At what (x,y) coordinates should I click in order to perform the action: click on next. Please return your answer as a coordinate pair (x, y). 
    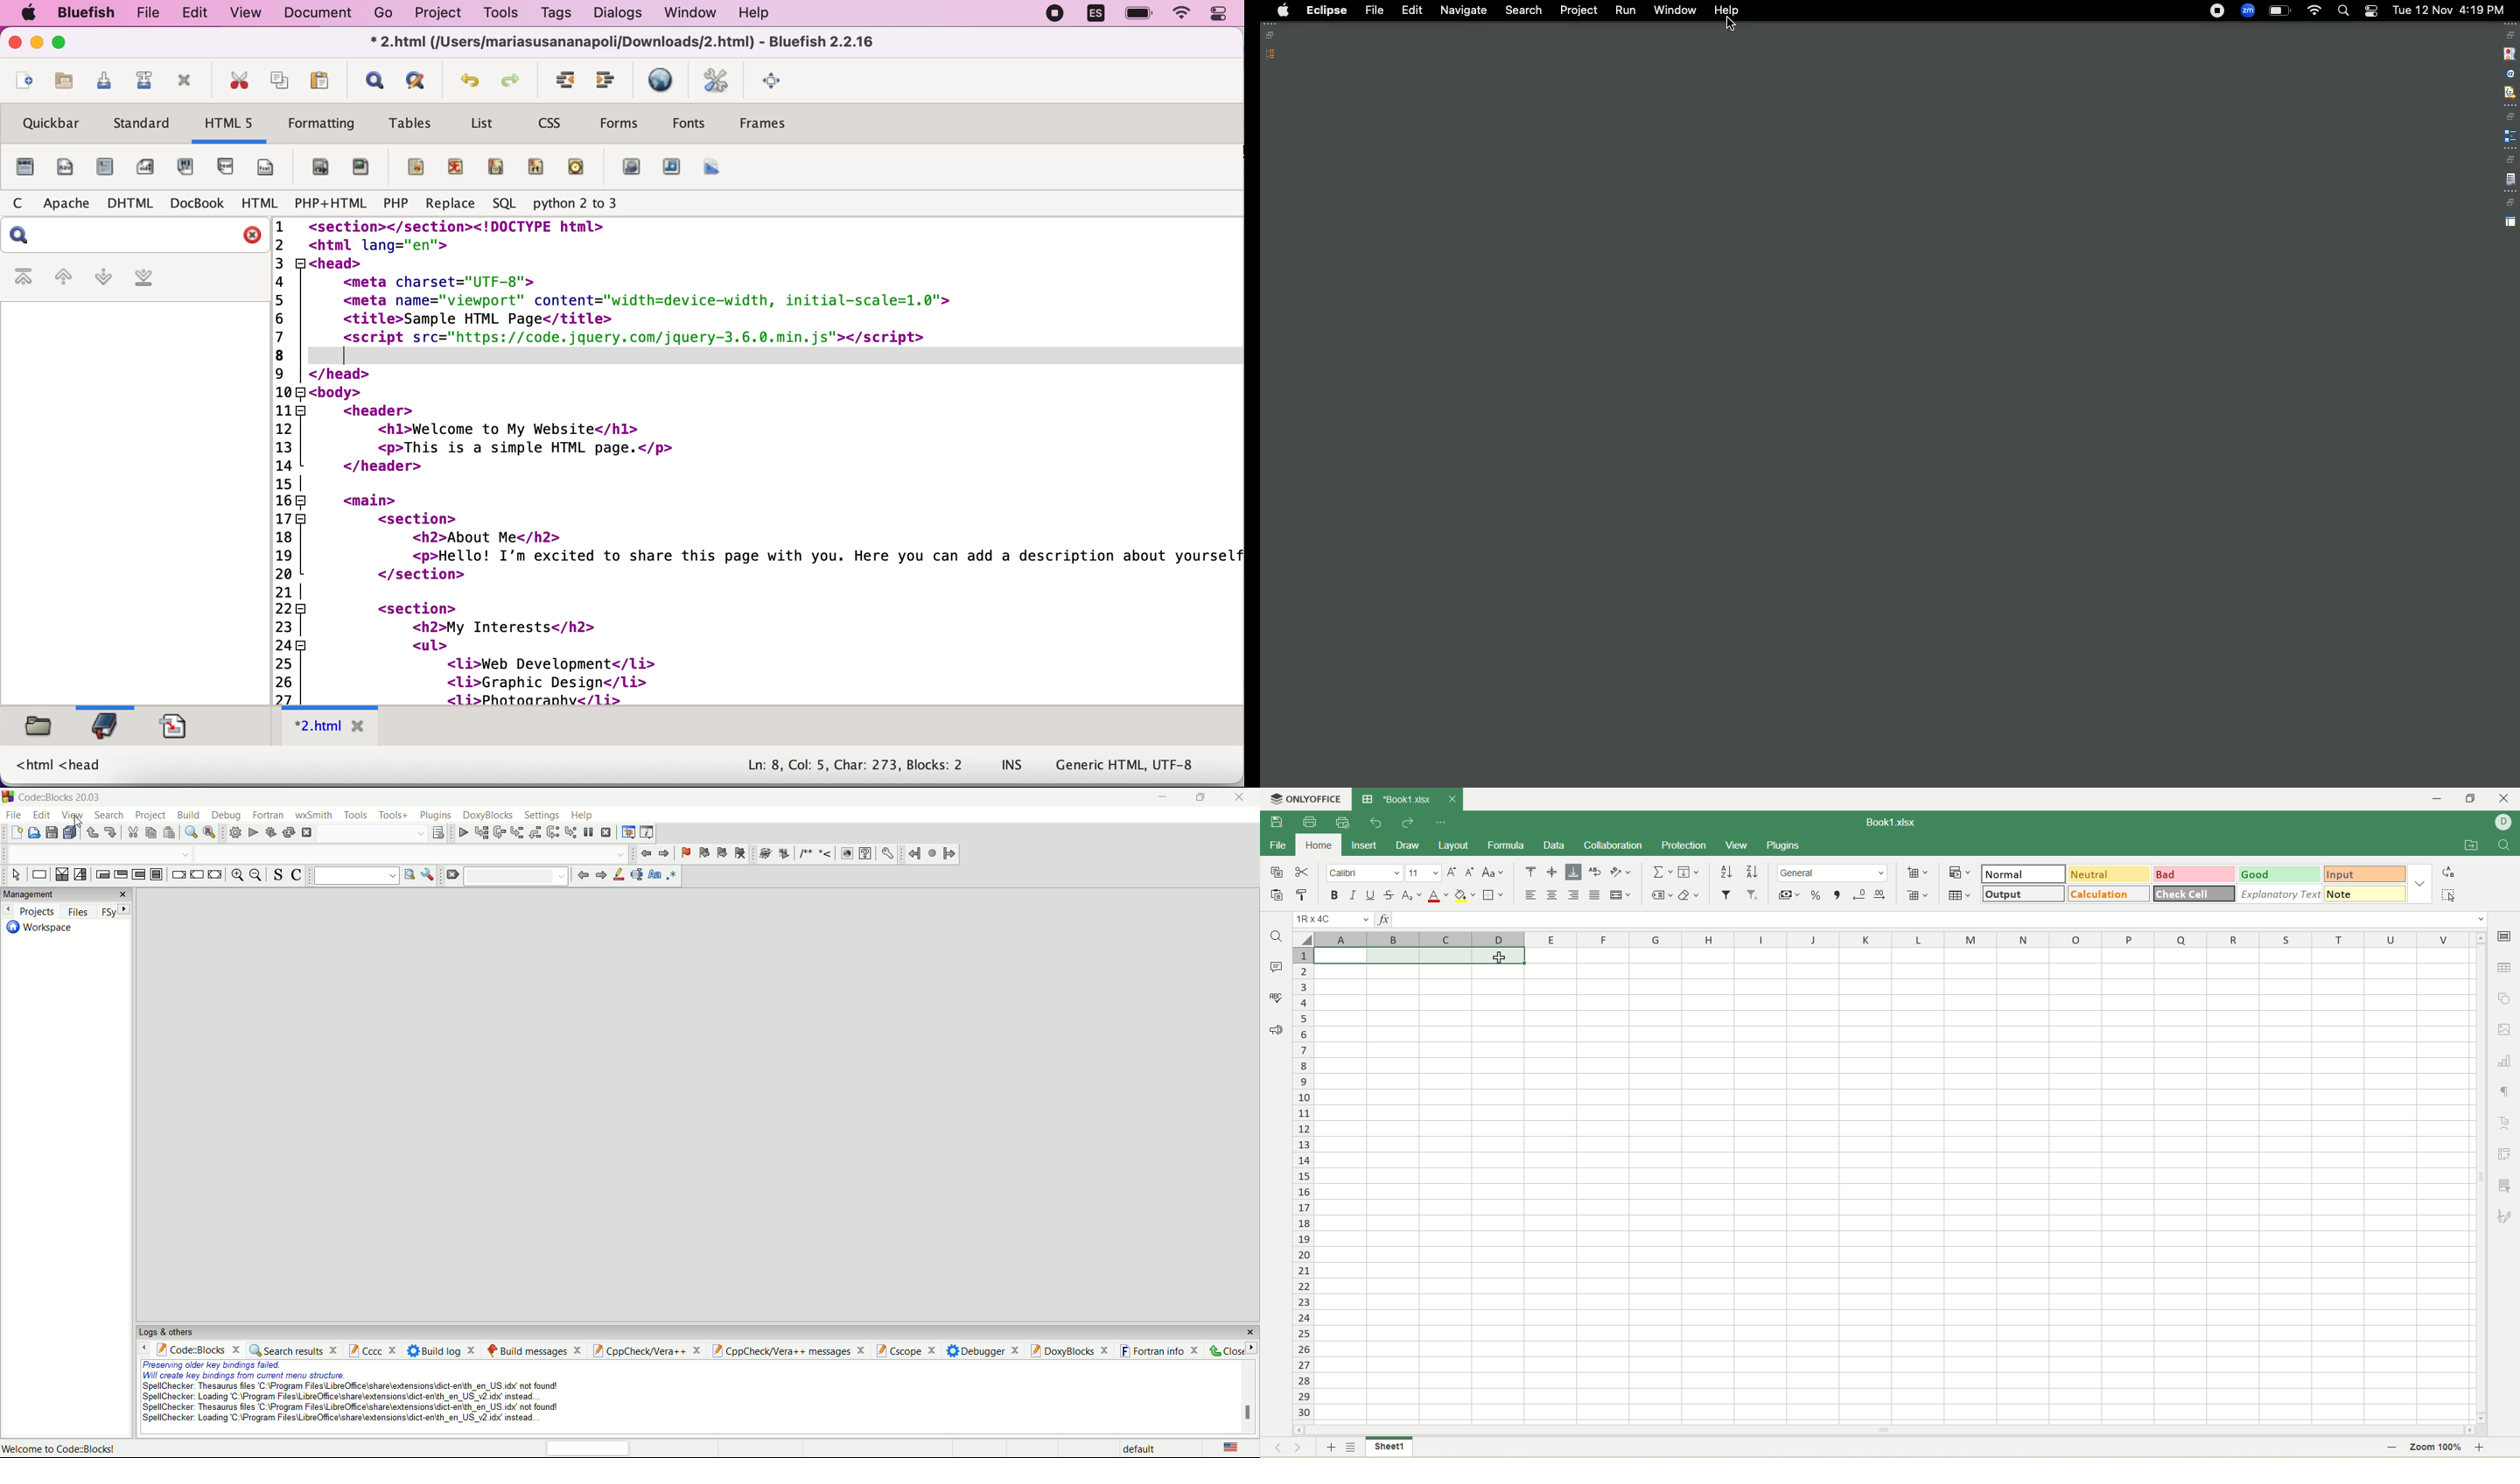
    Looking at the image, I should click on (1304, 1449).